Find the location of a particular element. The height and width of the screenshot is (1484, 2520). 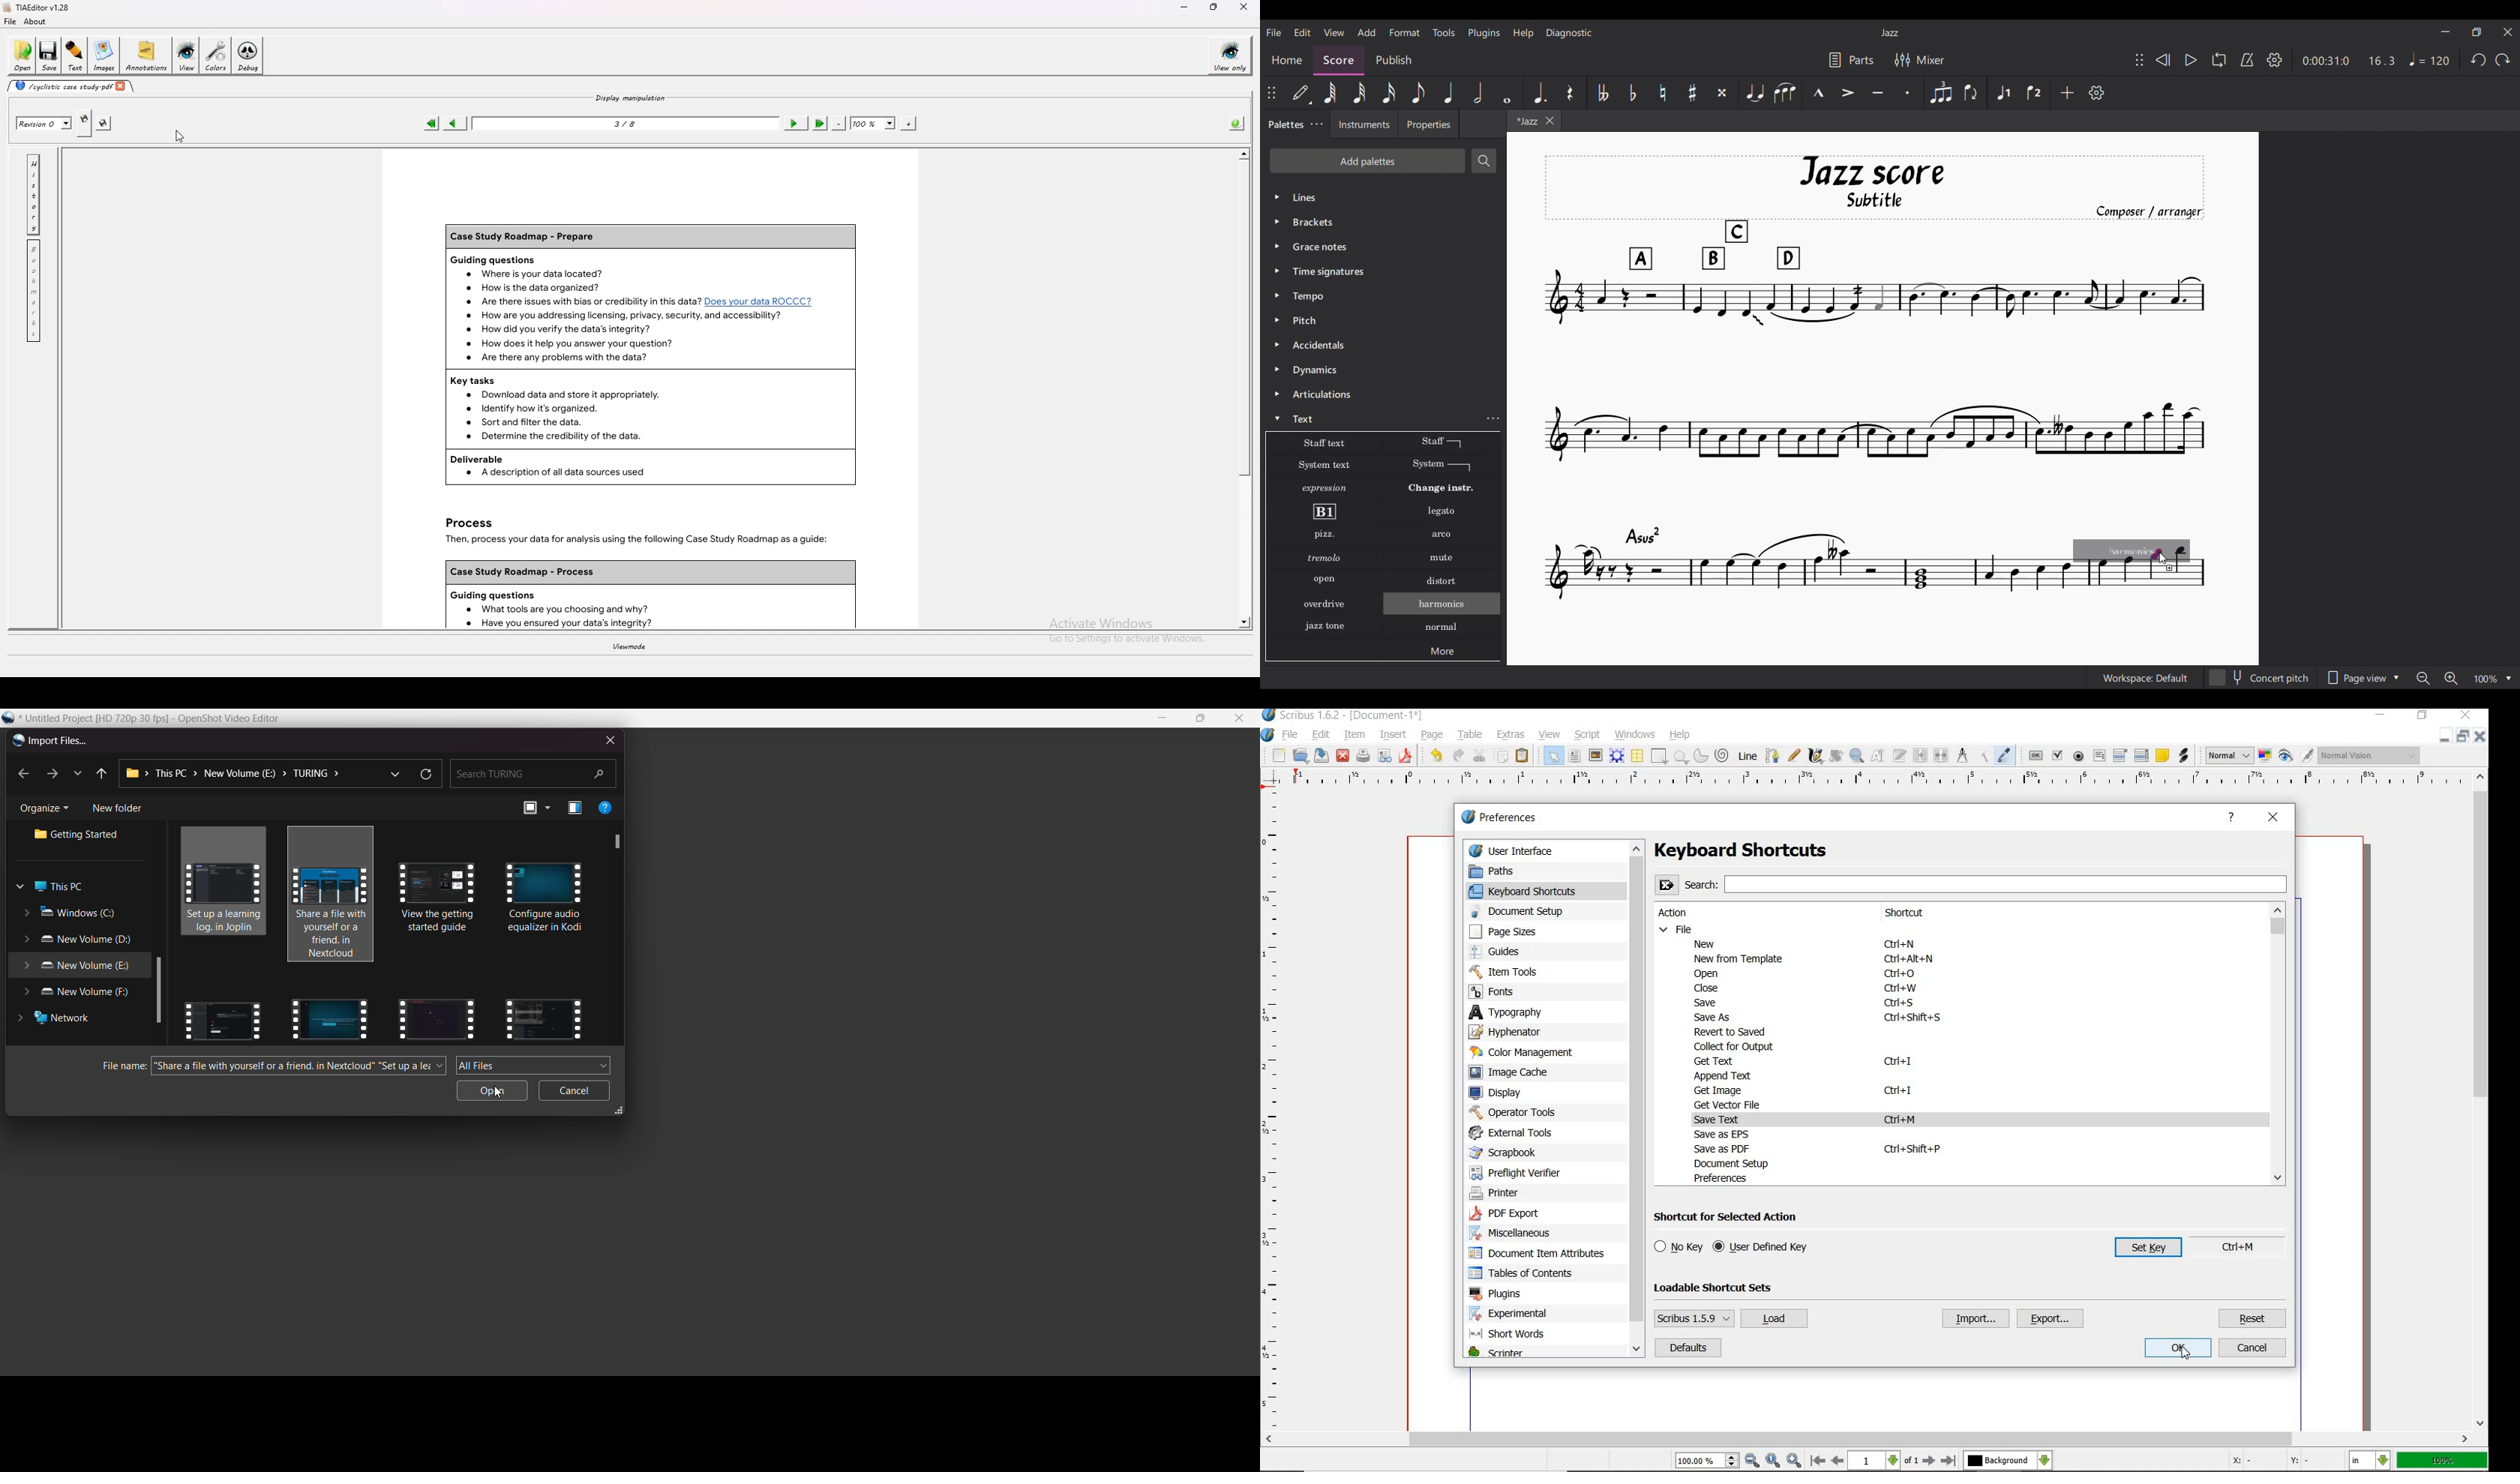

measurements is located at coordinates (1964, 757).